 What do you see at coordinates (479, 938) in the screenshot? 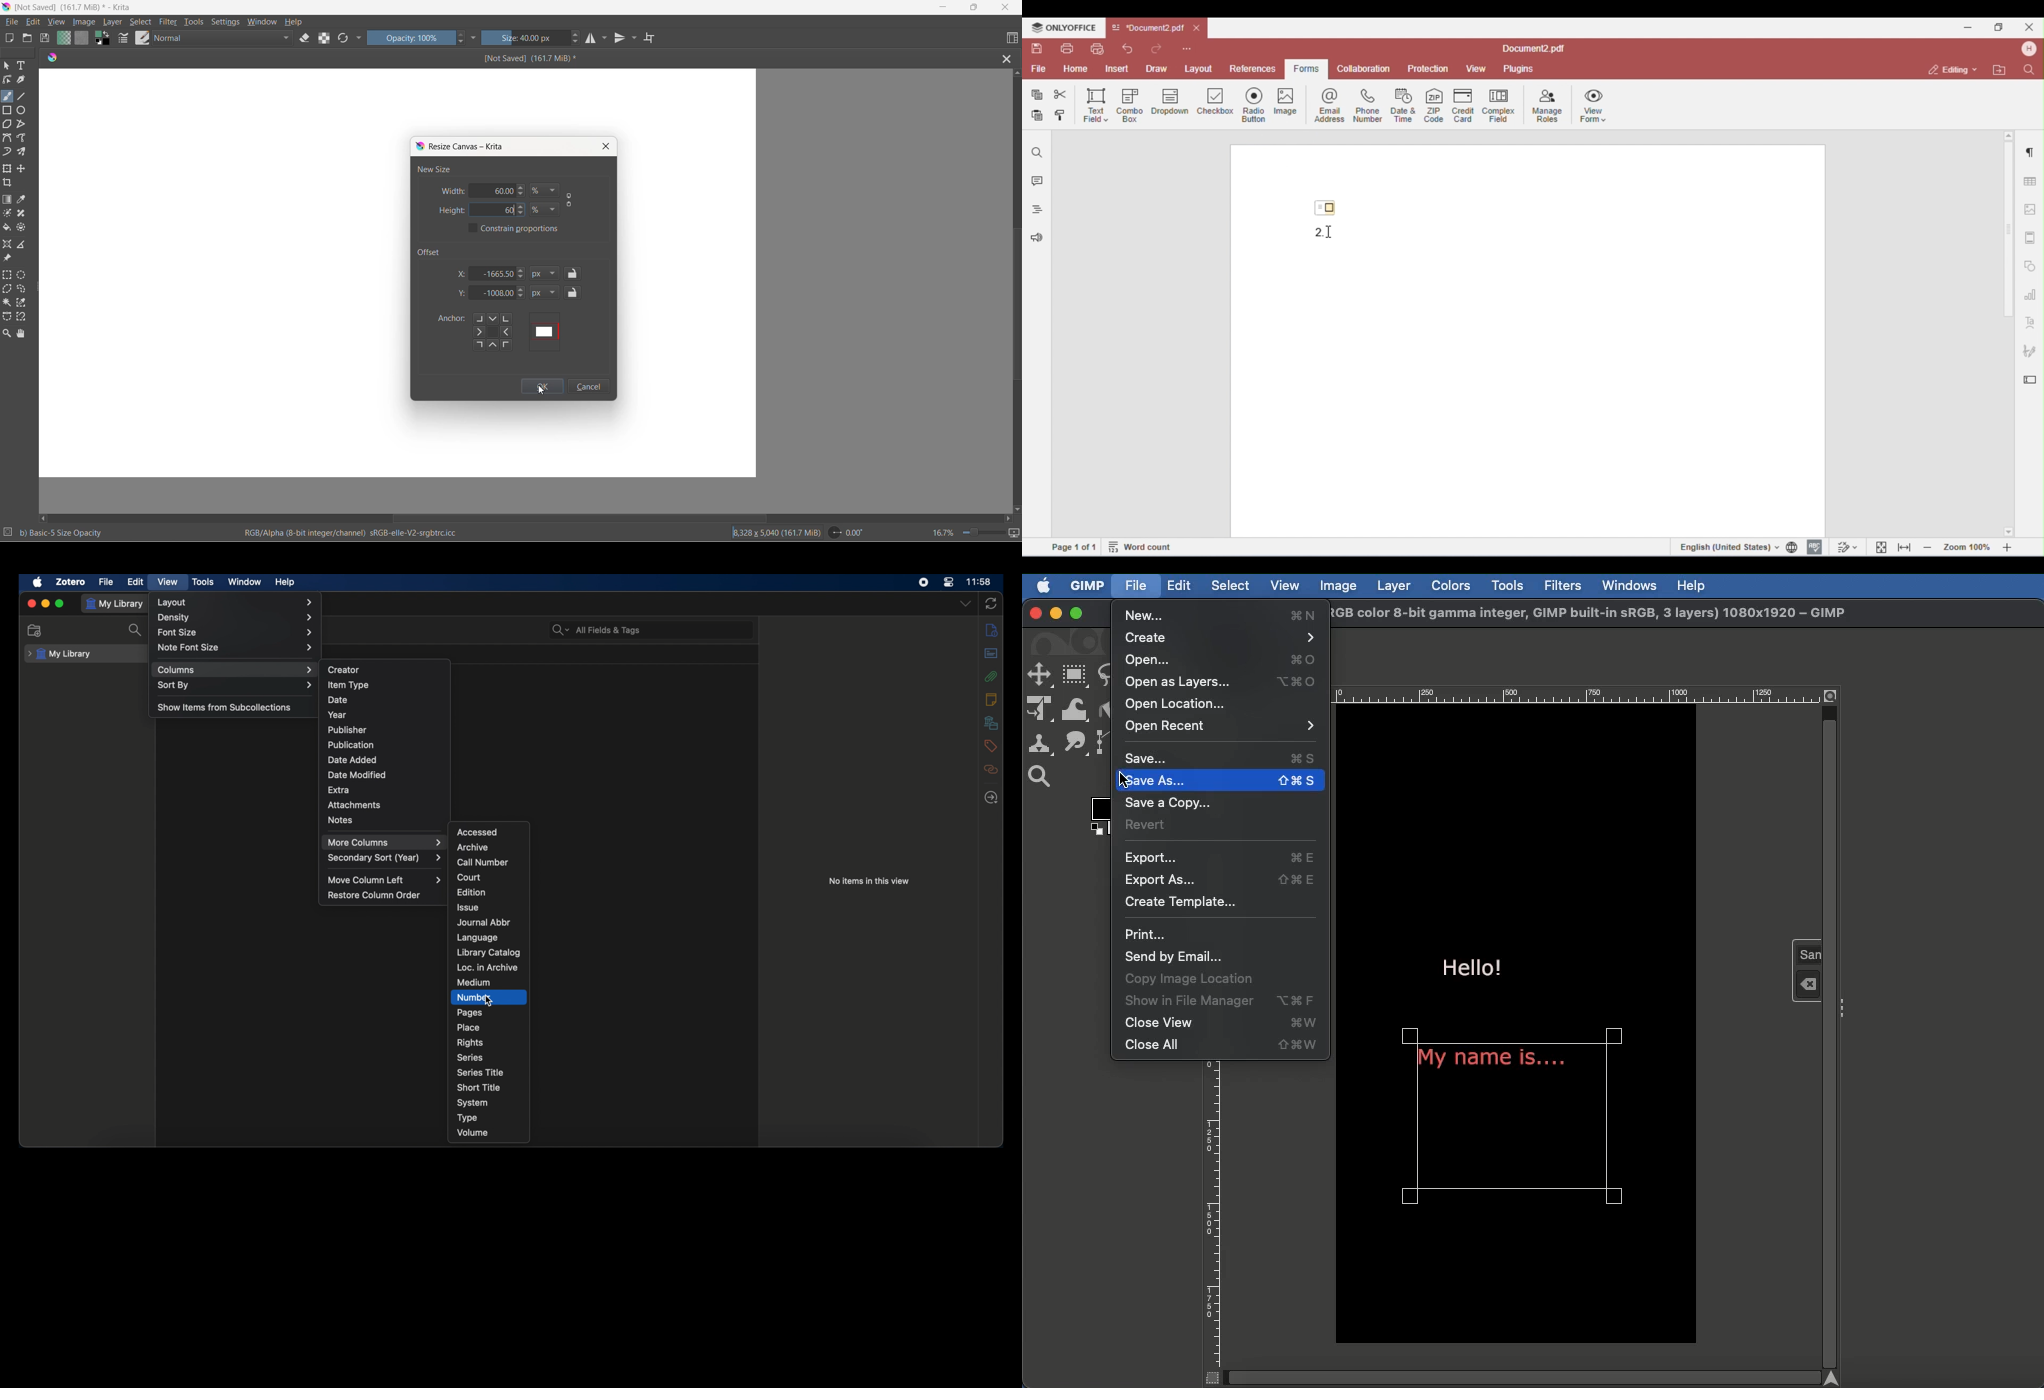
I see `language` at bounding box center [479, 938].